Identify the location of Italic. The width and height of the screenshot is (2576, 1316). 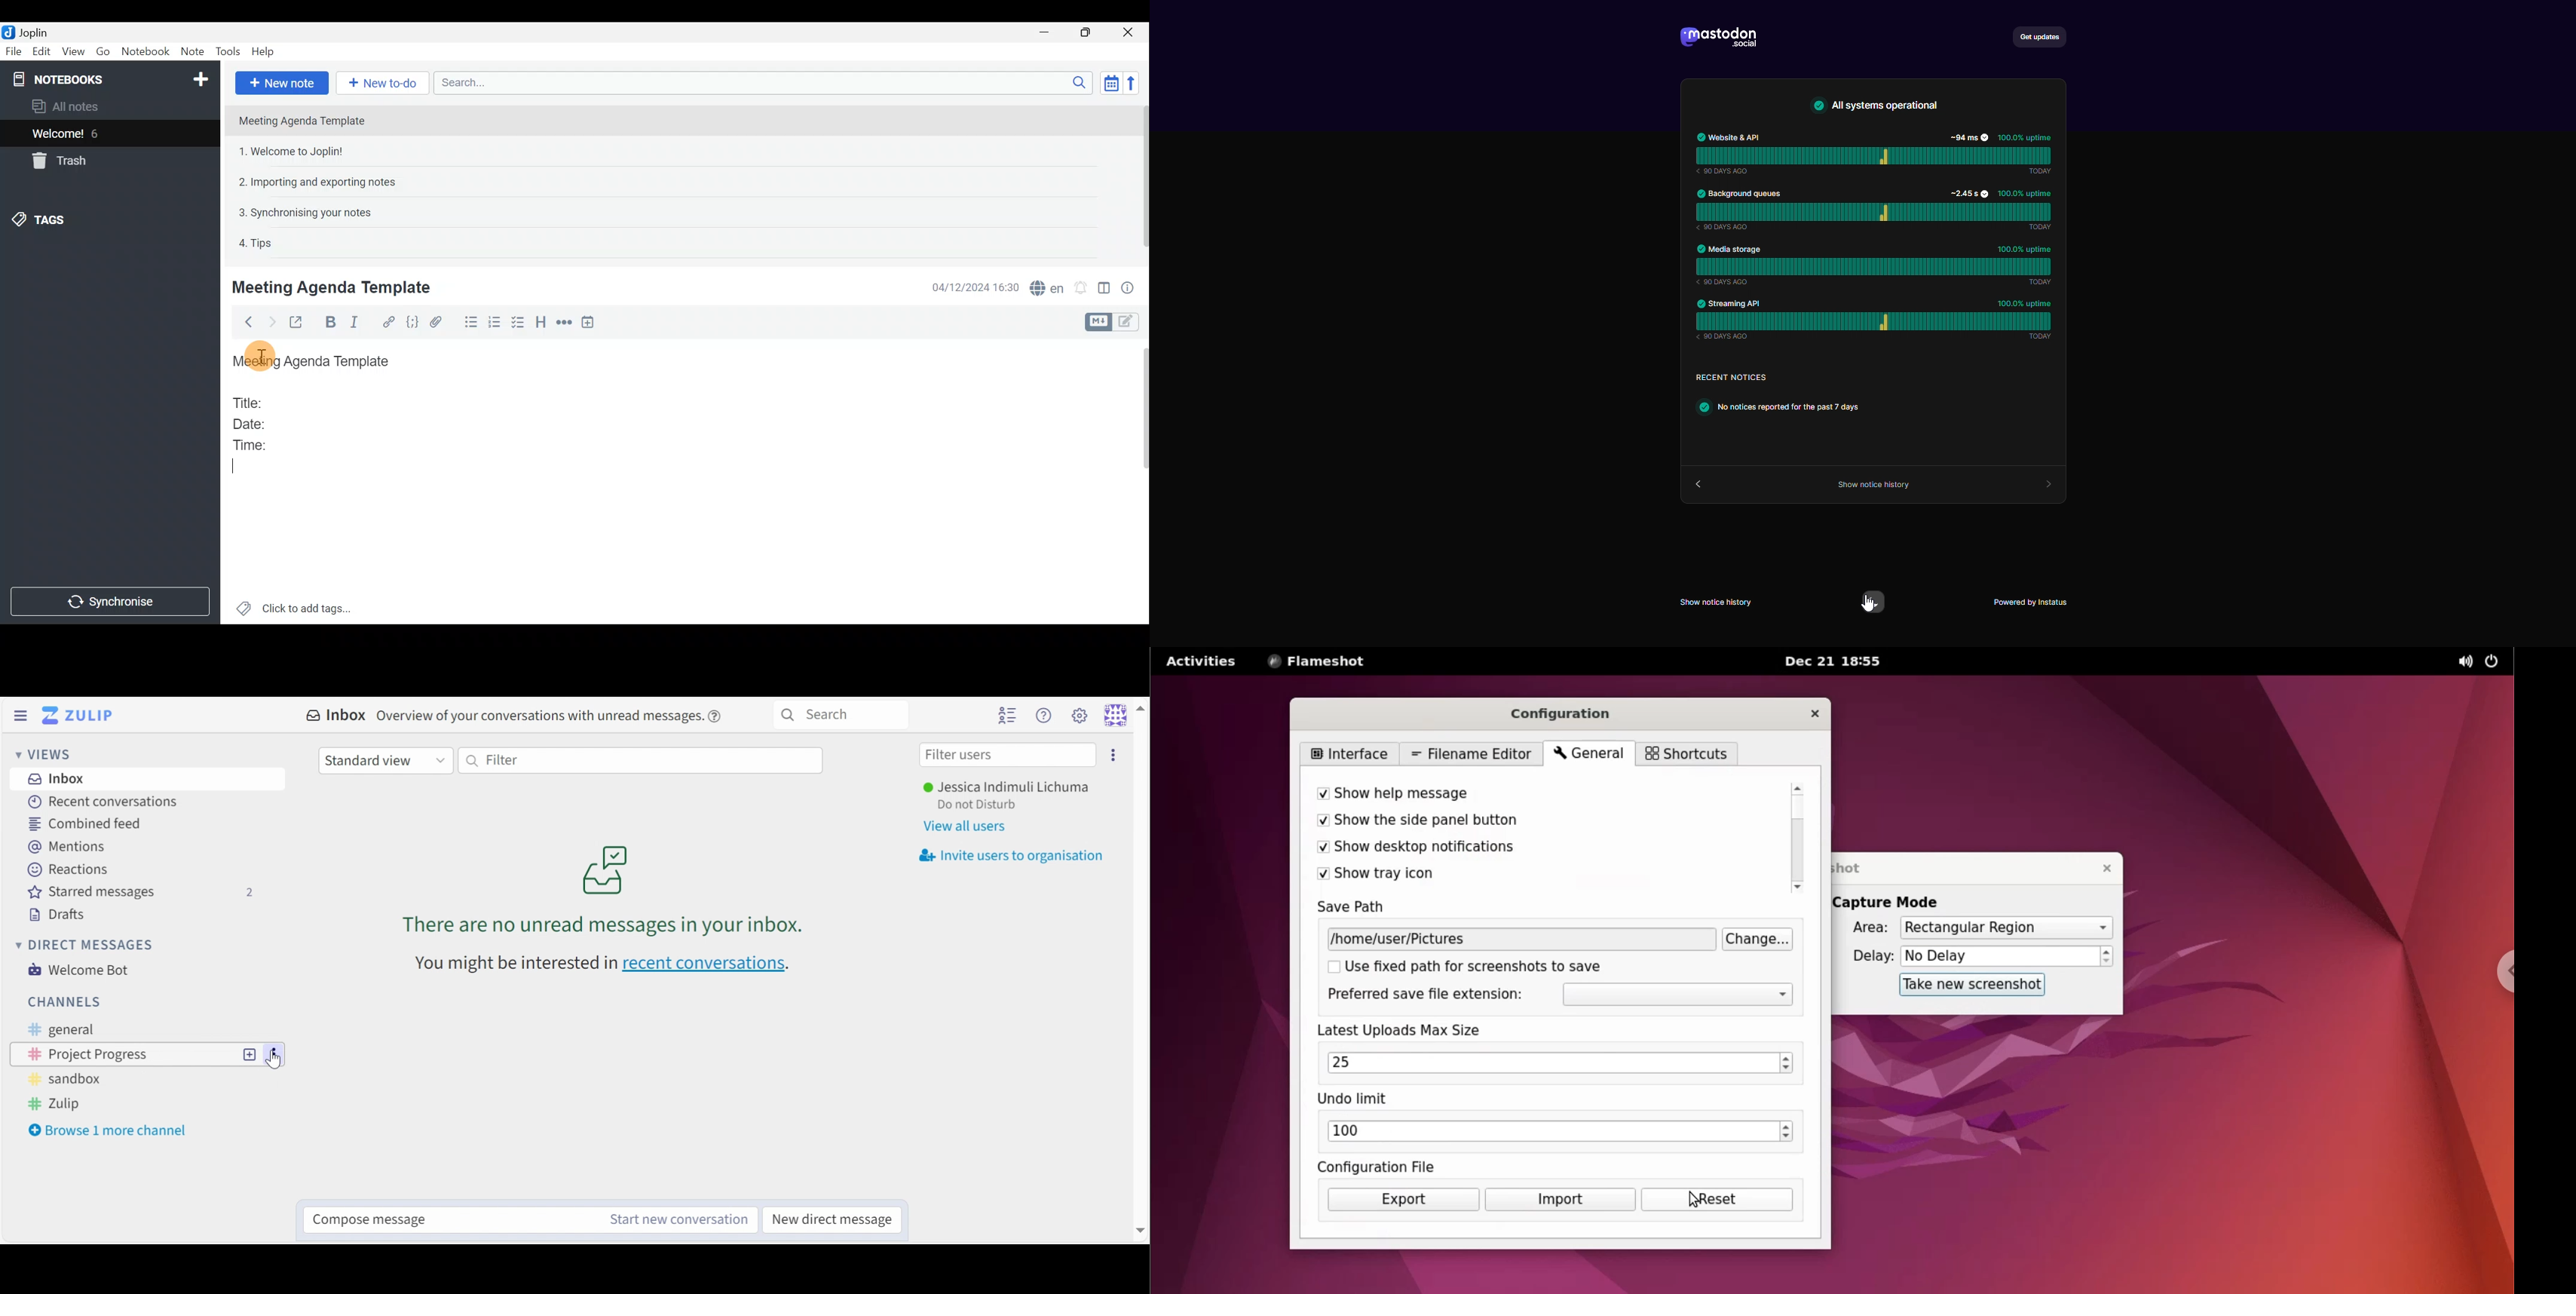
(361, 323).